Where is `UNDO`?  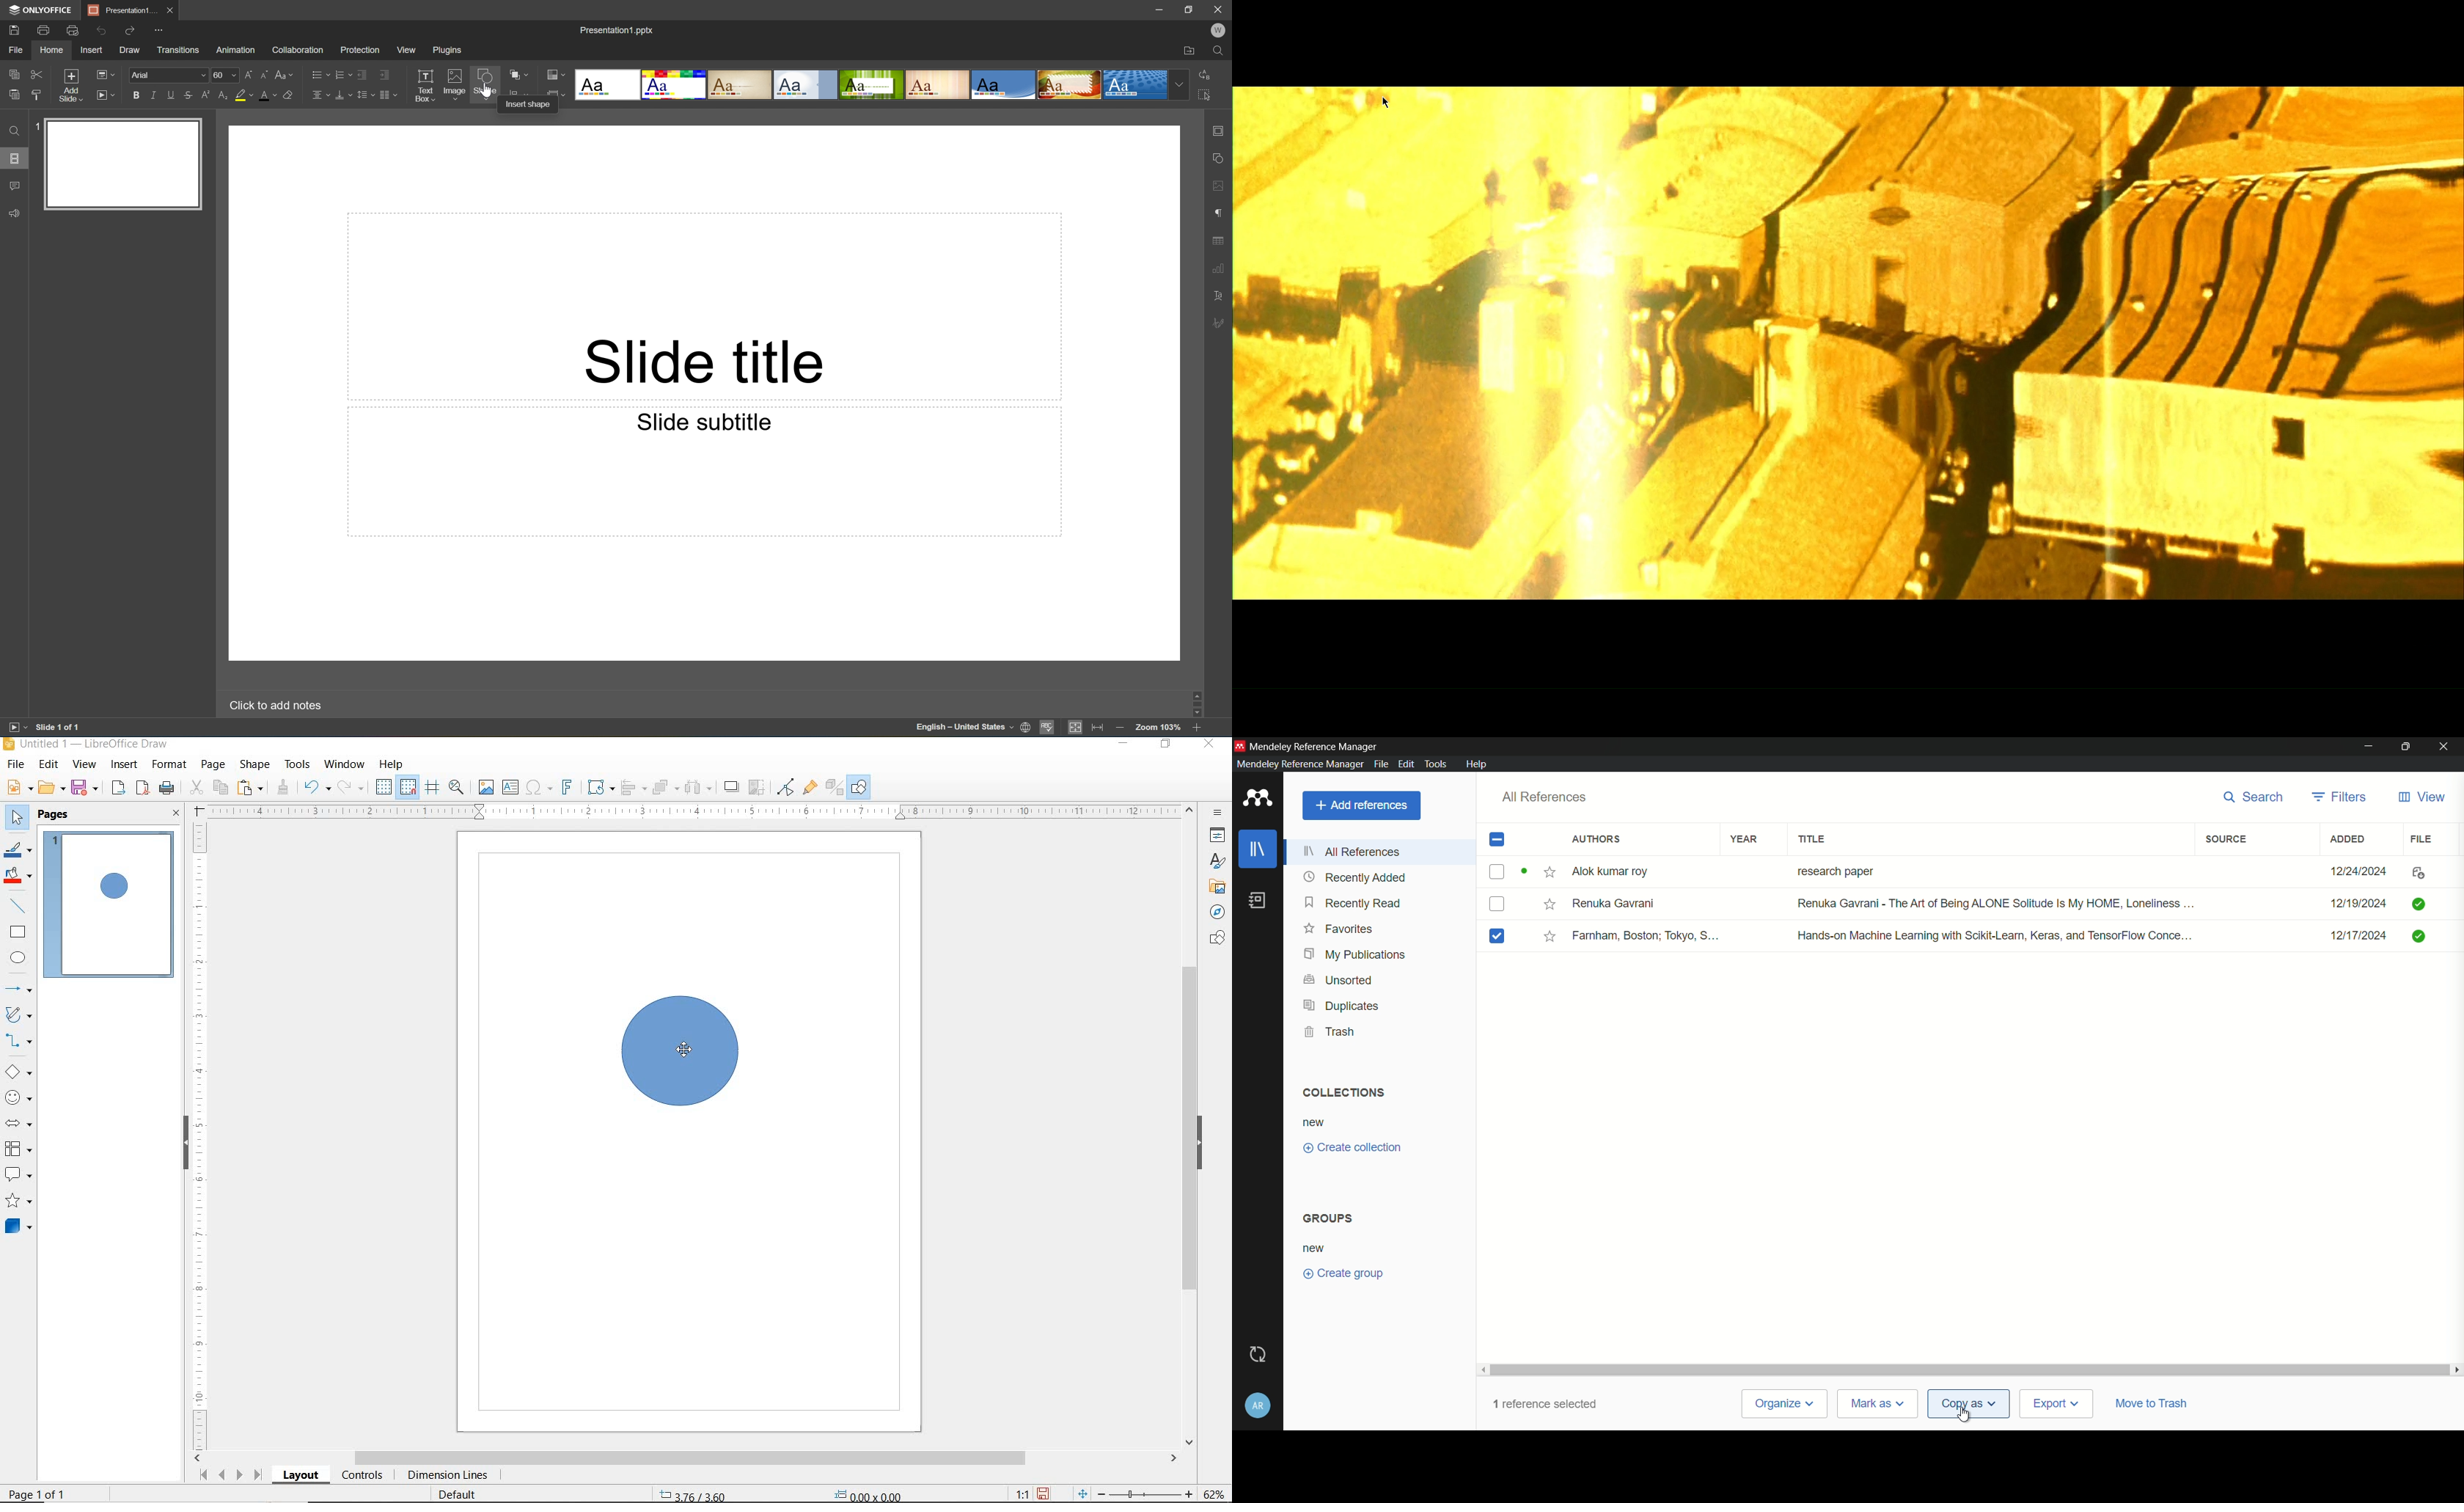
UNDO is located at coordinates (316, 787).